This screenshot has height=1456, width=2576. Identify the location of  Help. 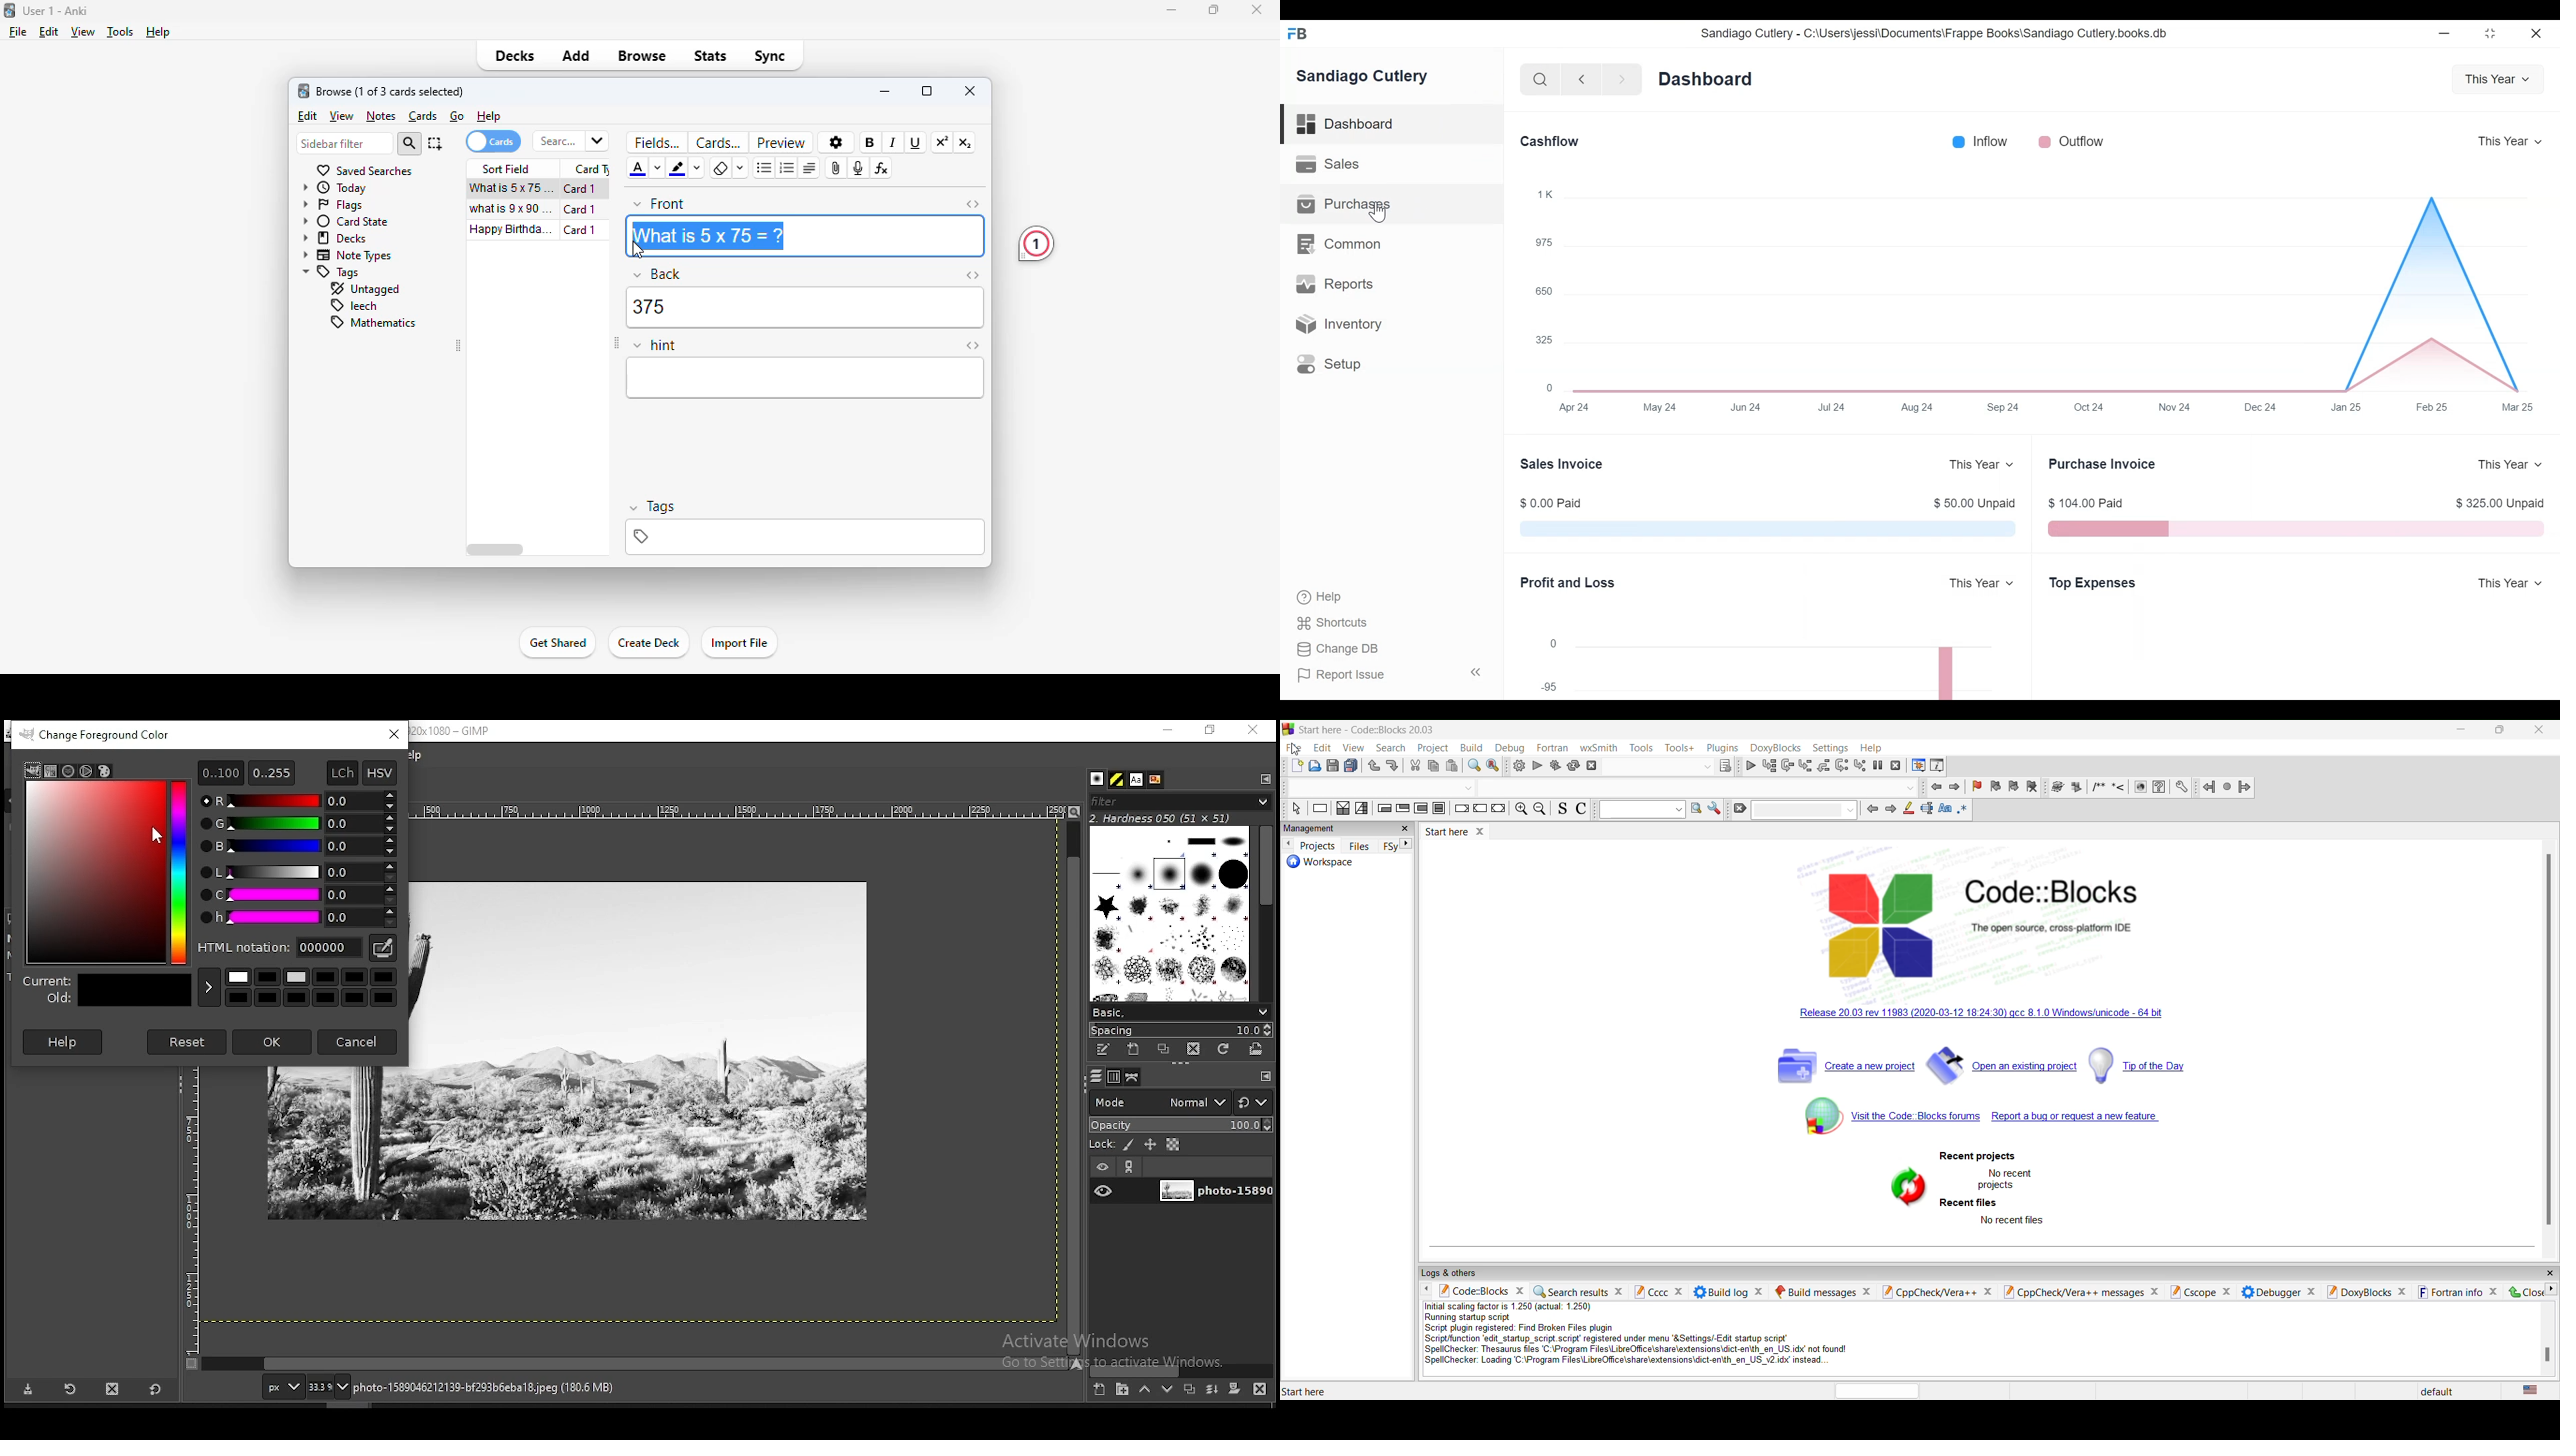
(1325, 597).